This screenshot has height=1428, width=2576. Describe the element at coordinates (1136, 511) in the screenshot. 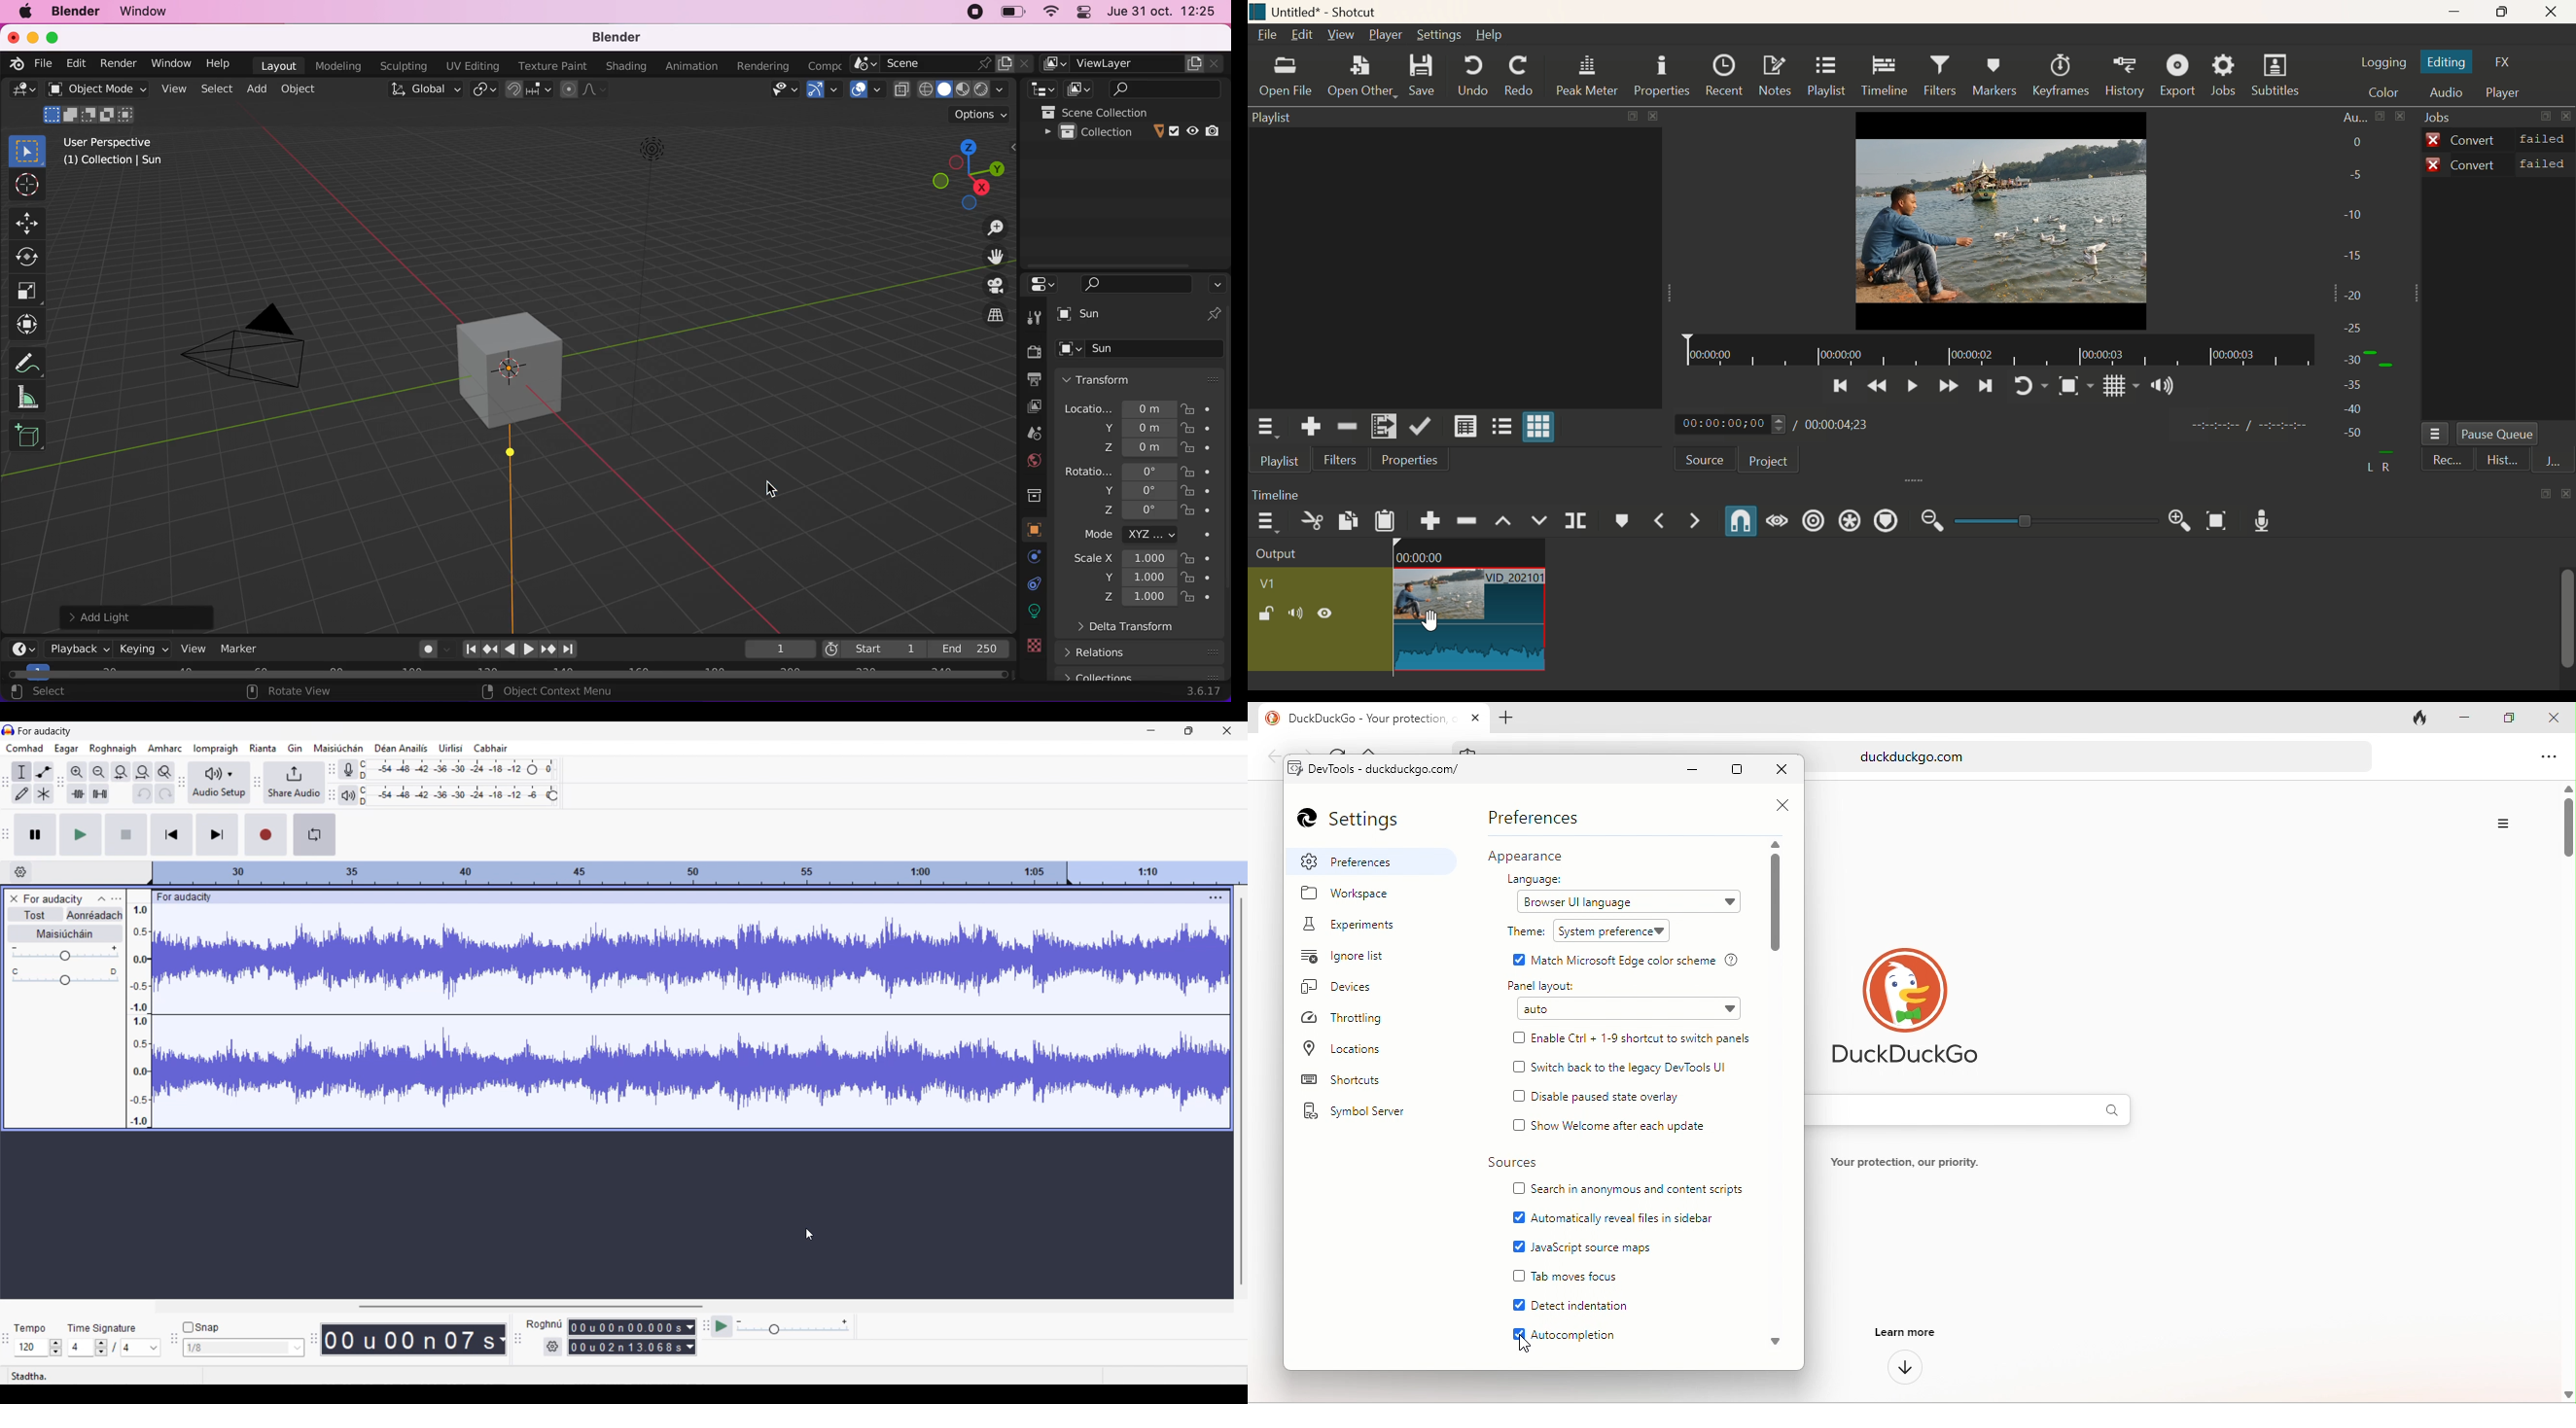

I see `z 0` at that location.